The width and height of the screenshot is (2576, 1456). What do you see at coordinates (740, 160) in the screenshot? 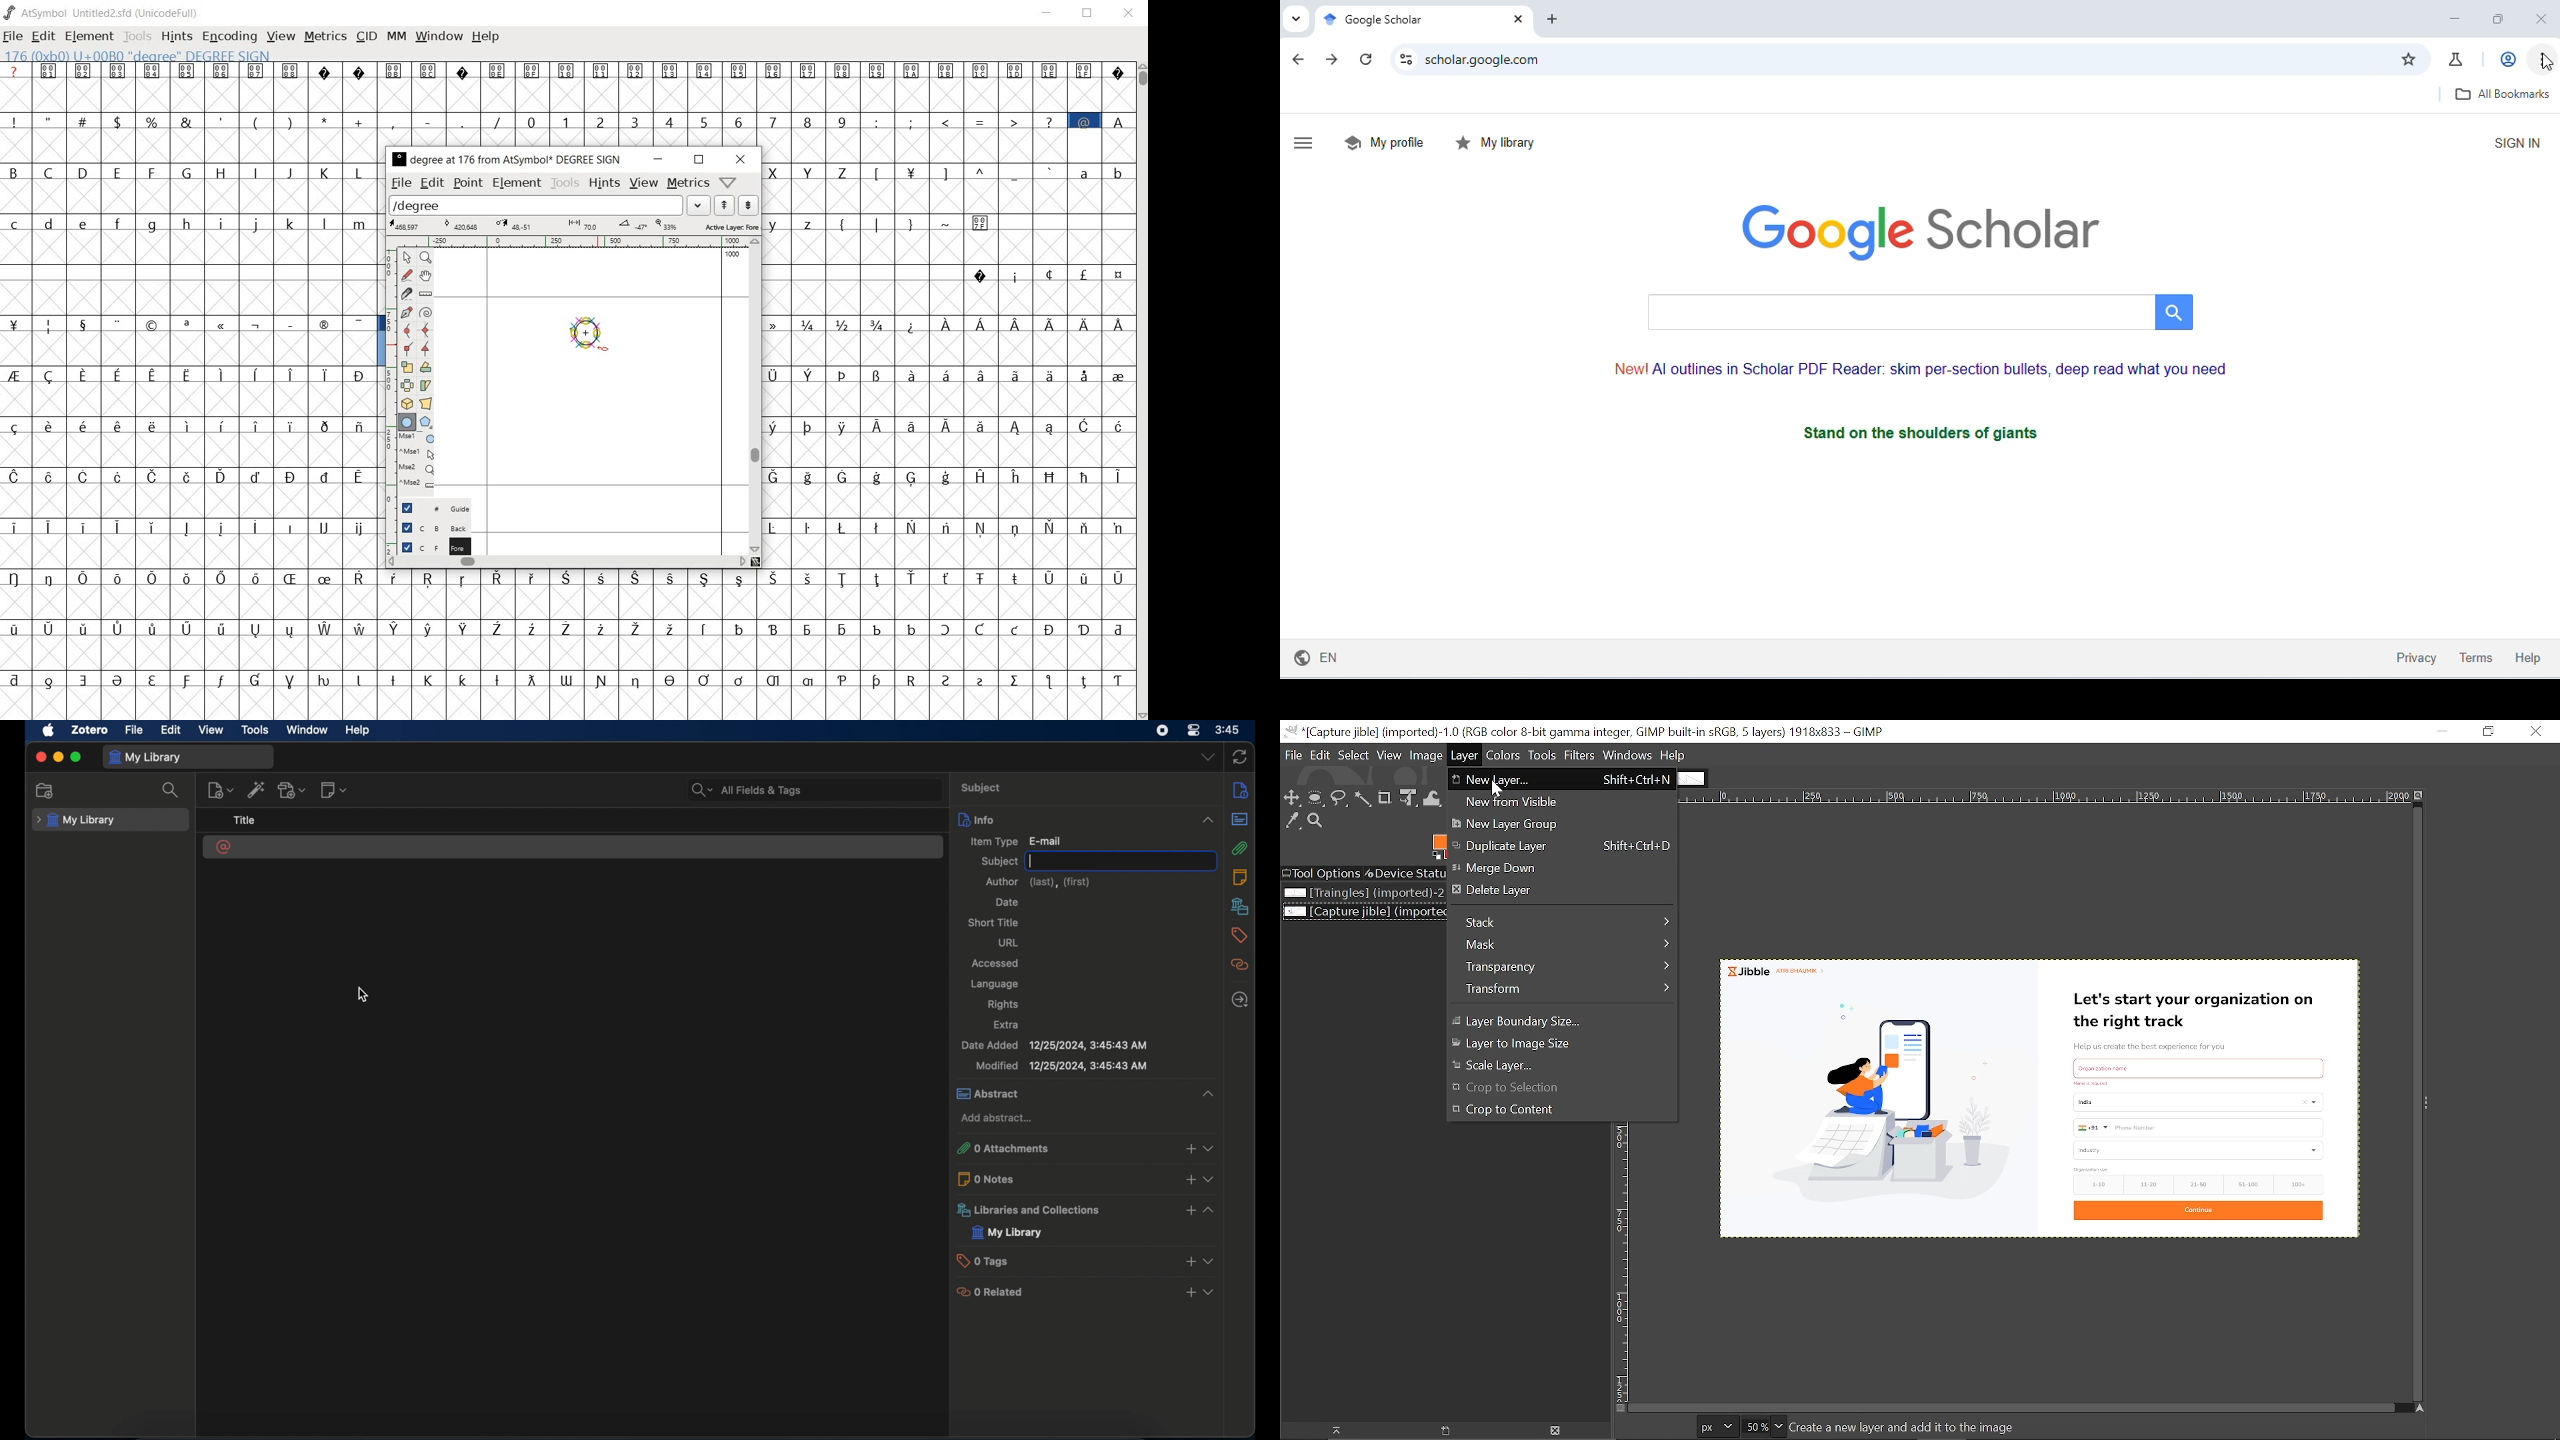
I see `close` at bounding box center [740, 160].